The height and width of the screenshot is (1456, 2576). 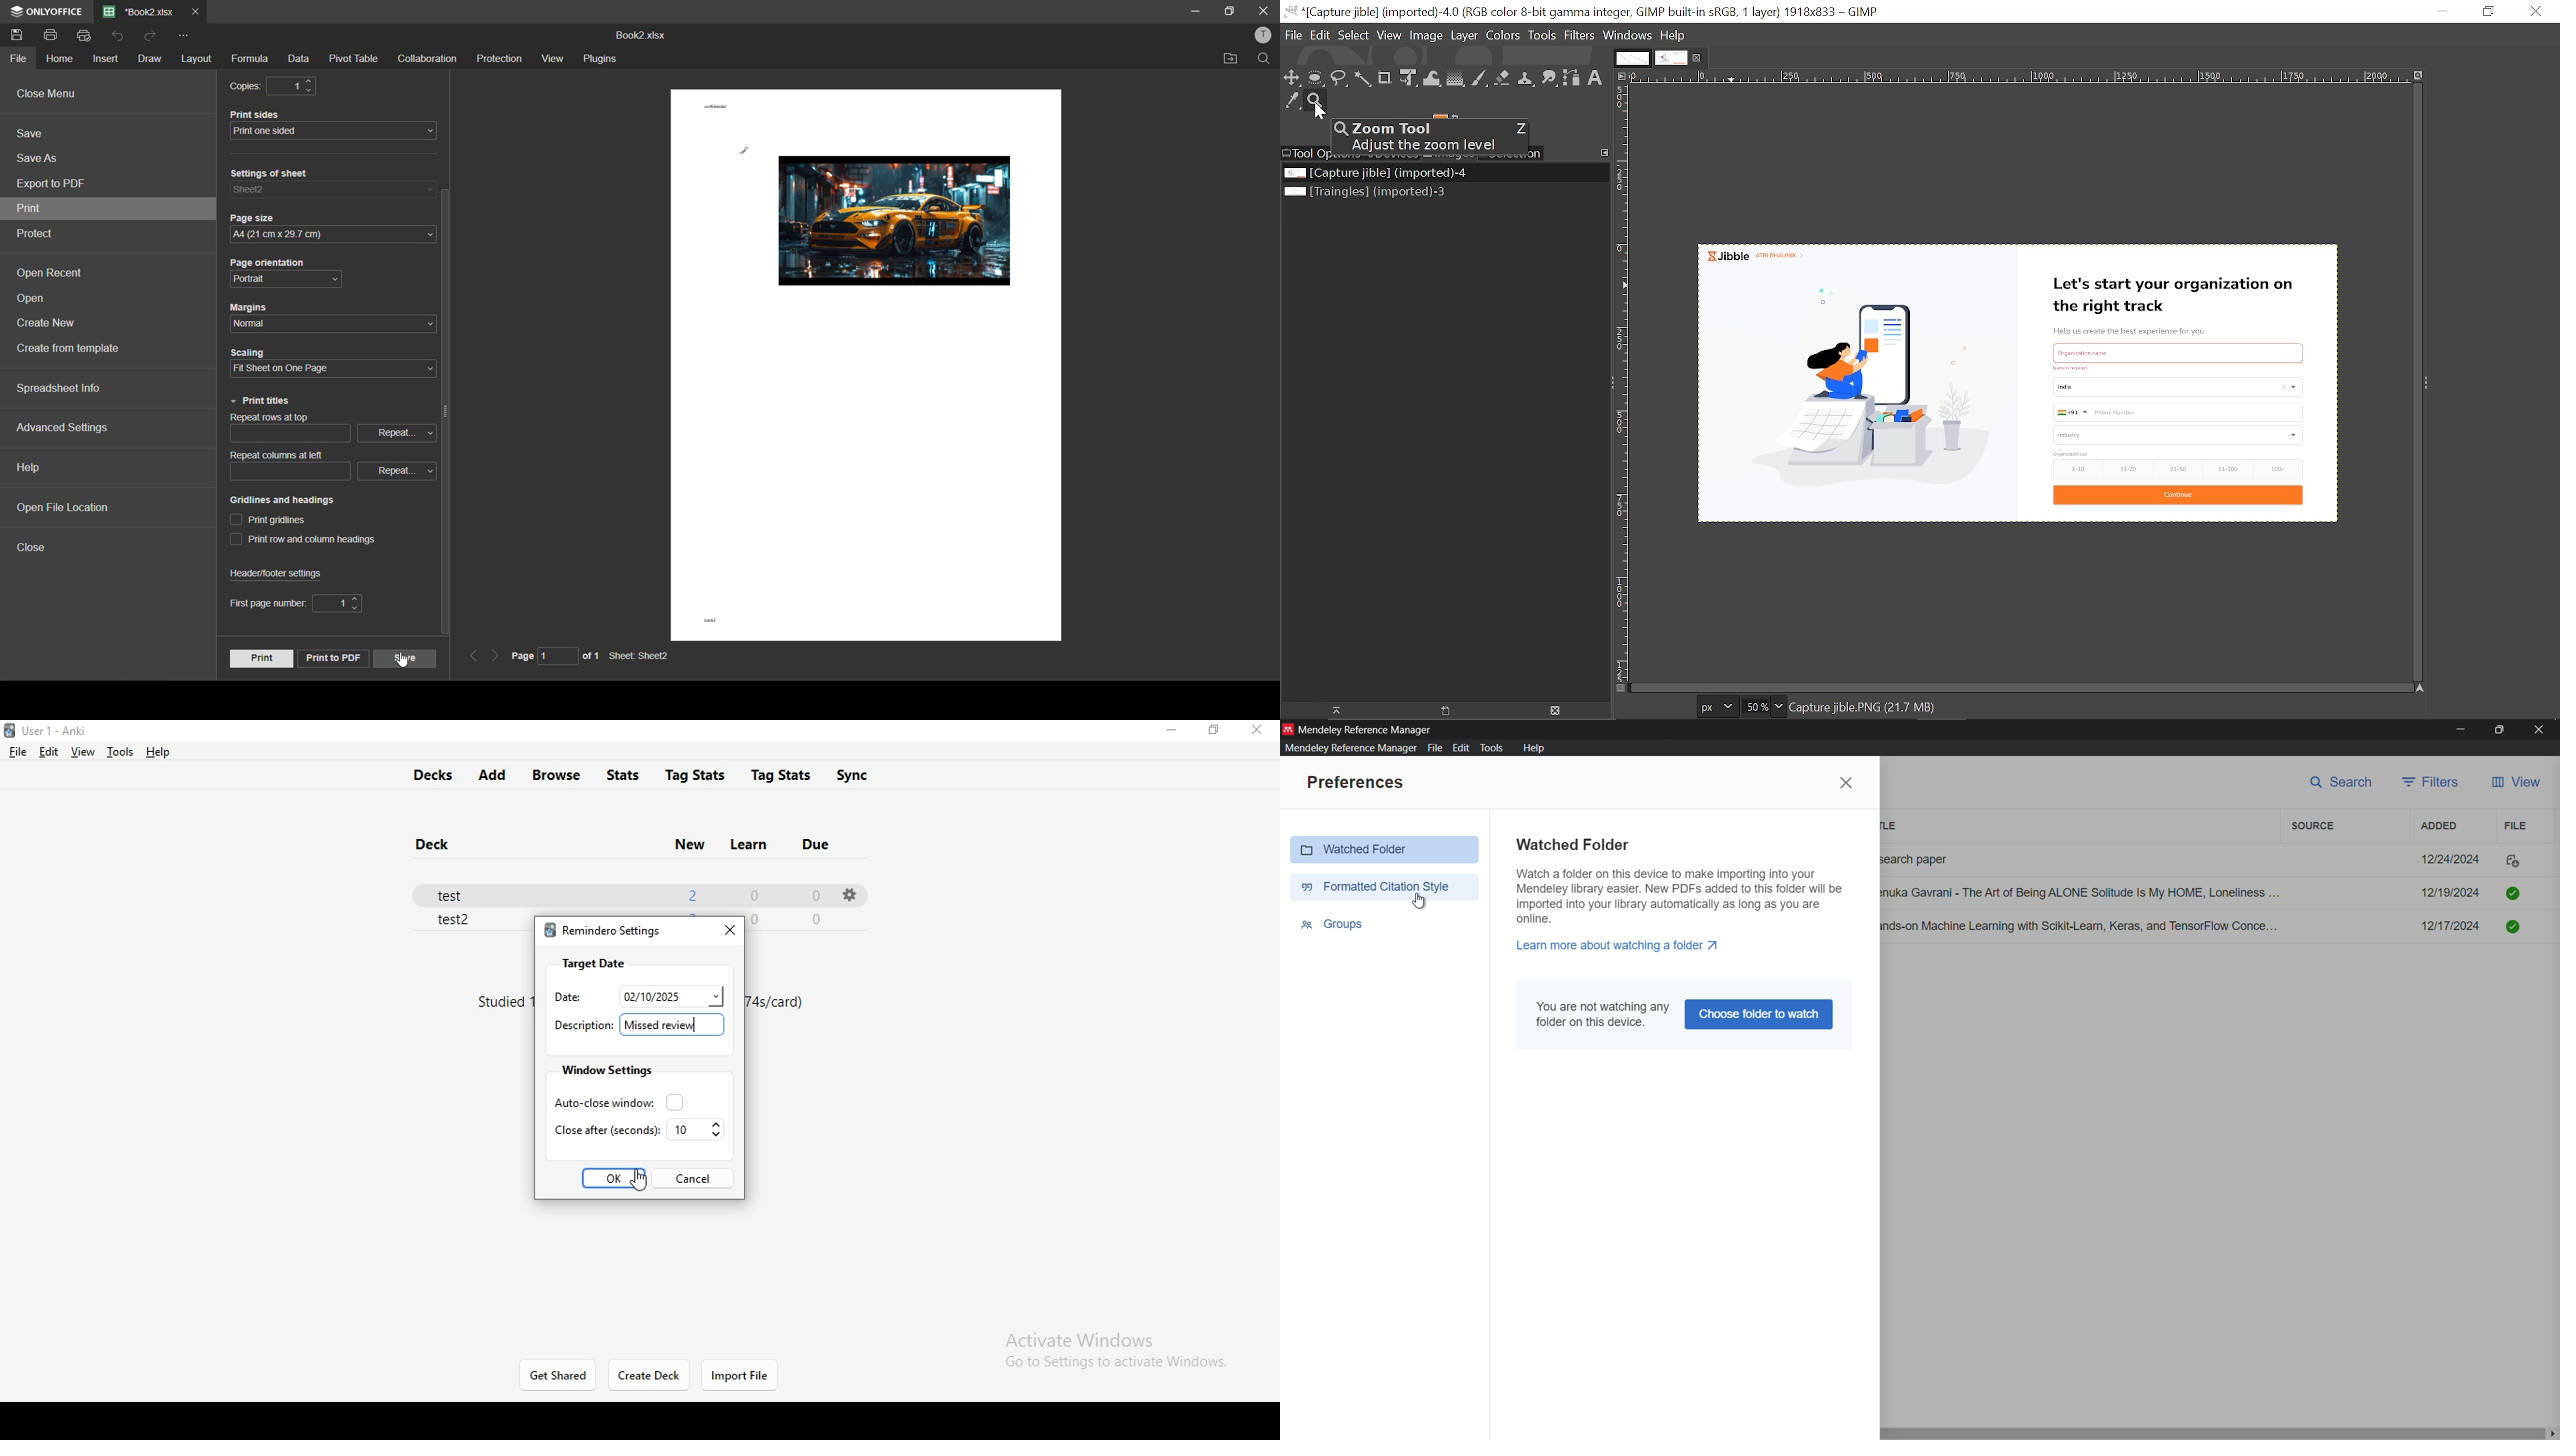 What do you see at coordinates (1292, 79) in the screenshot?
I see `Move tool` at bounding box center [1292, 79].